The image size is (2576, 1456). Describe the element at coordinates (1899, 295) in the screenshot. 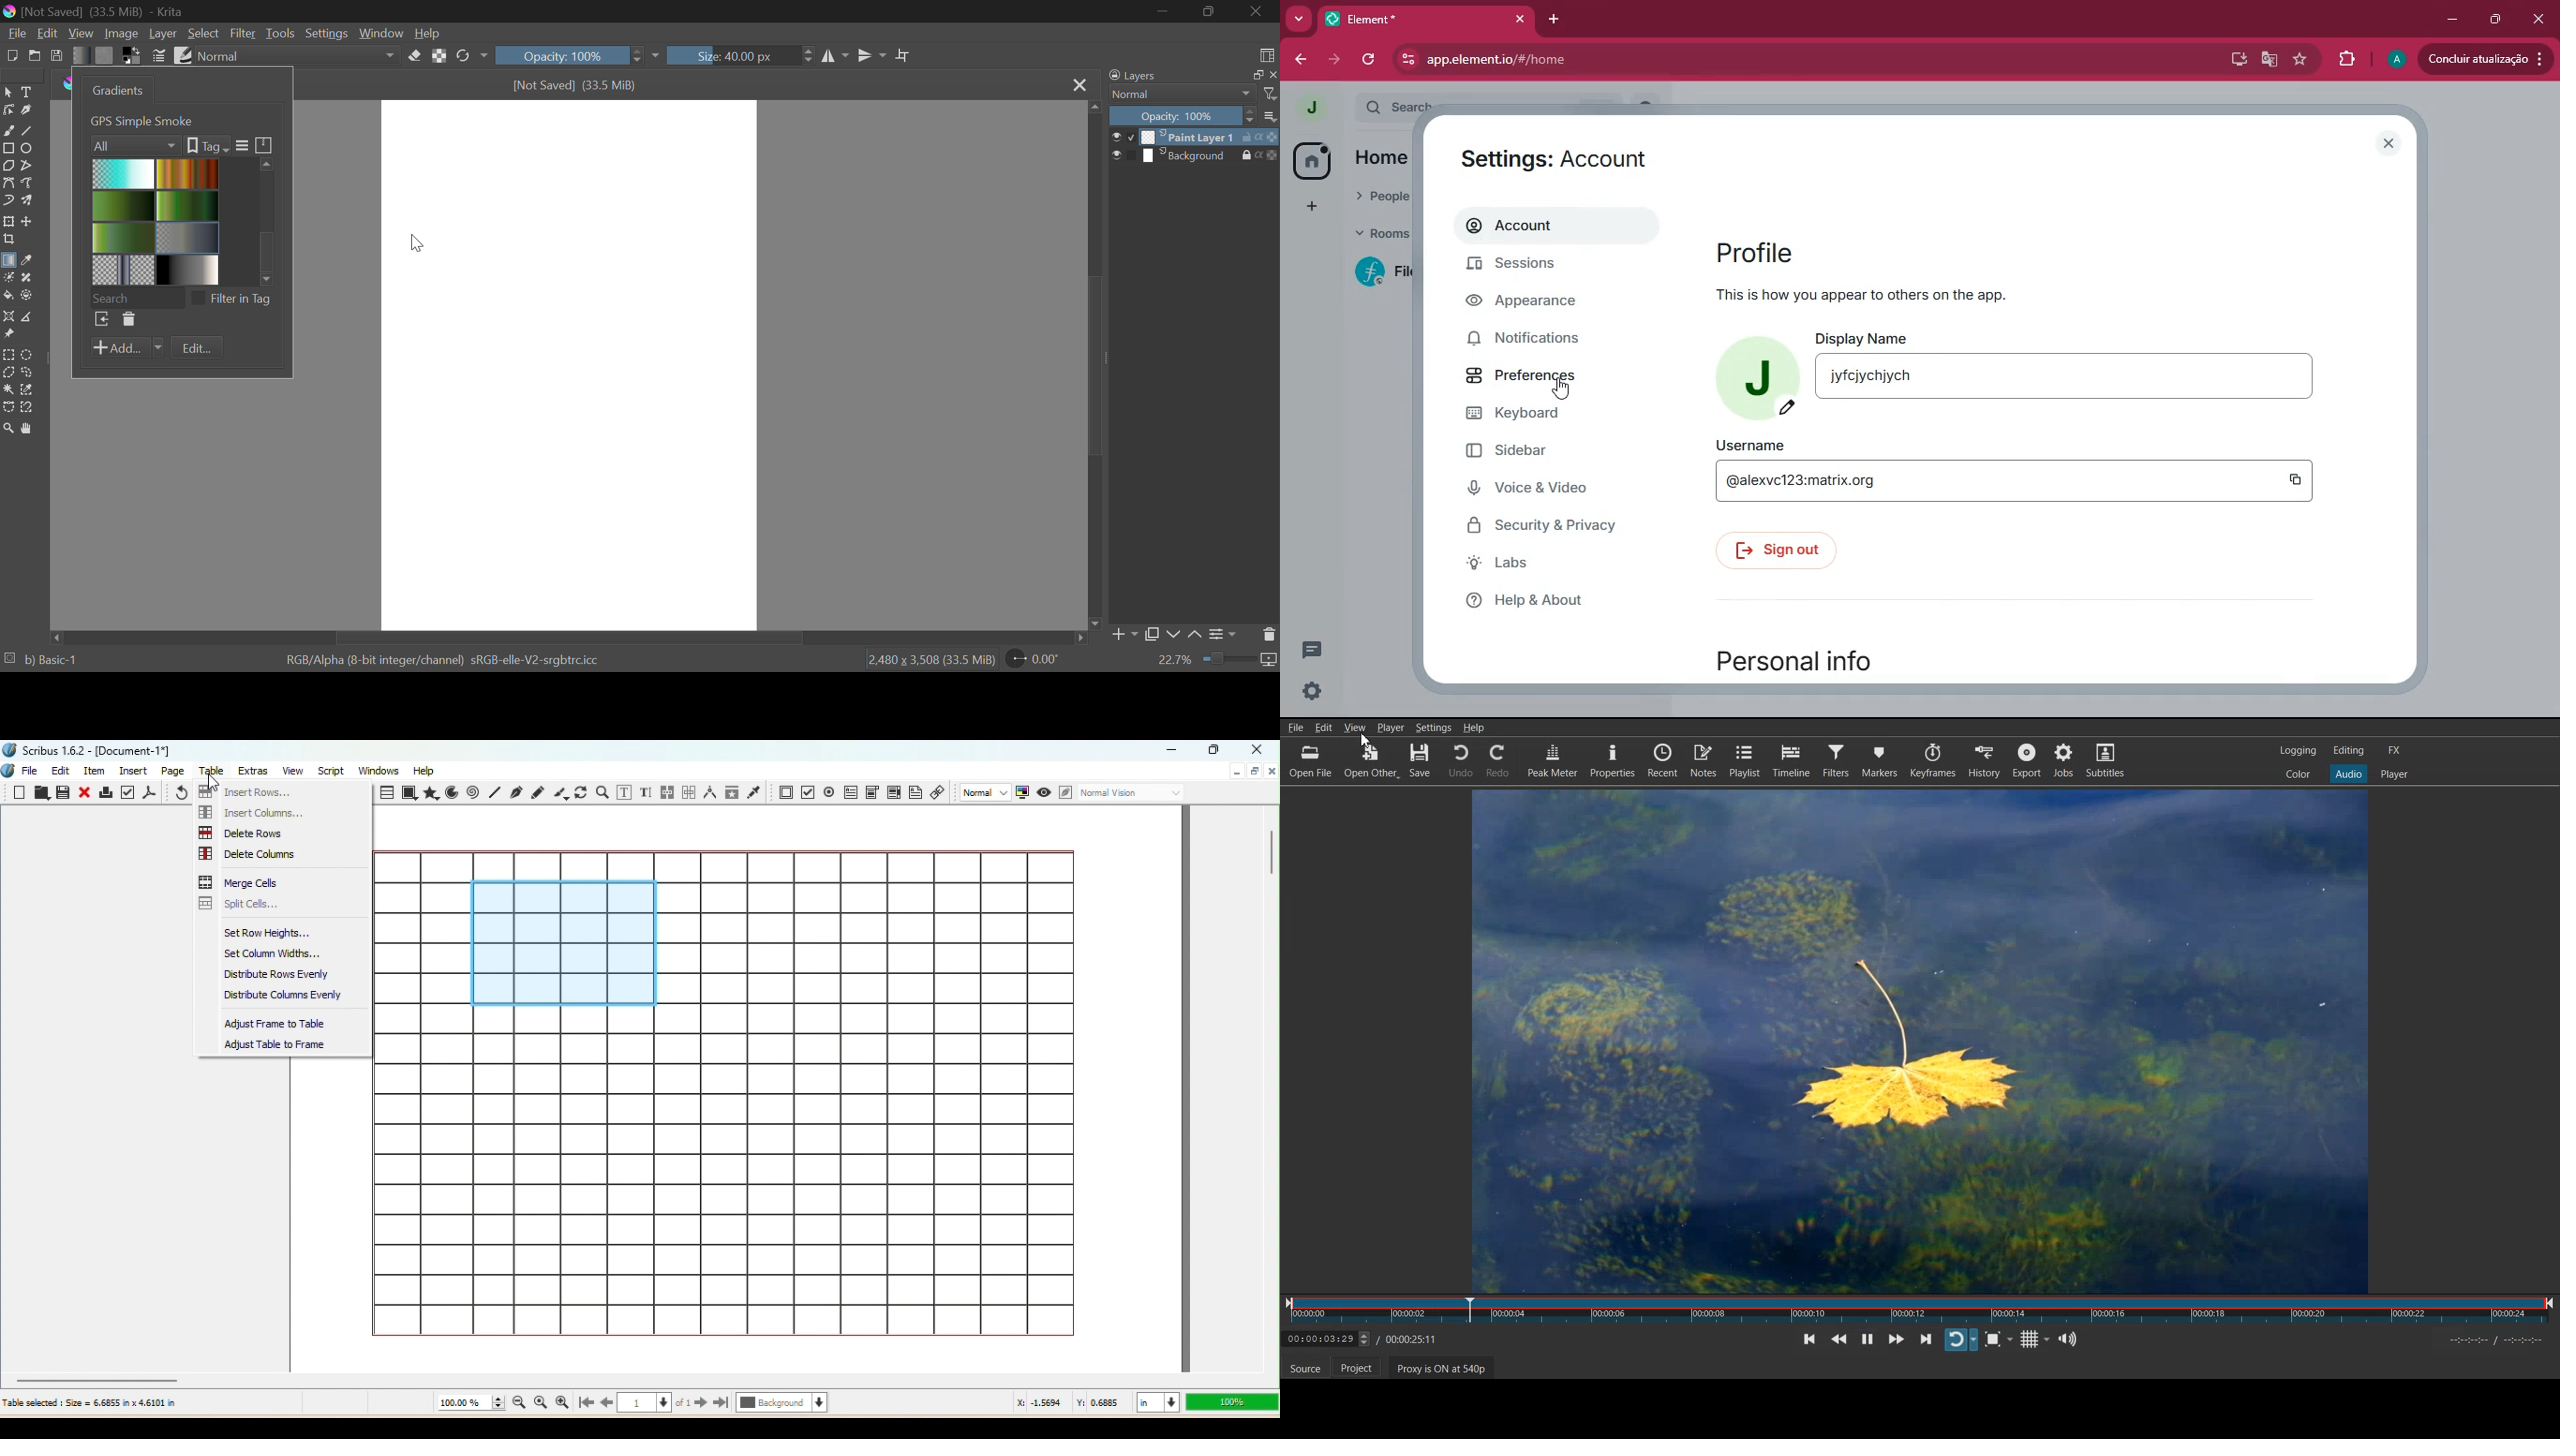

I see `This is how you appear to others on the app.` at that location.